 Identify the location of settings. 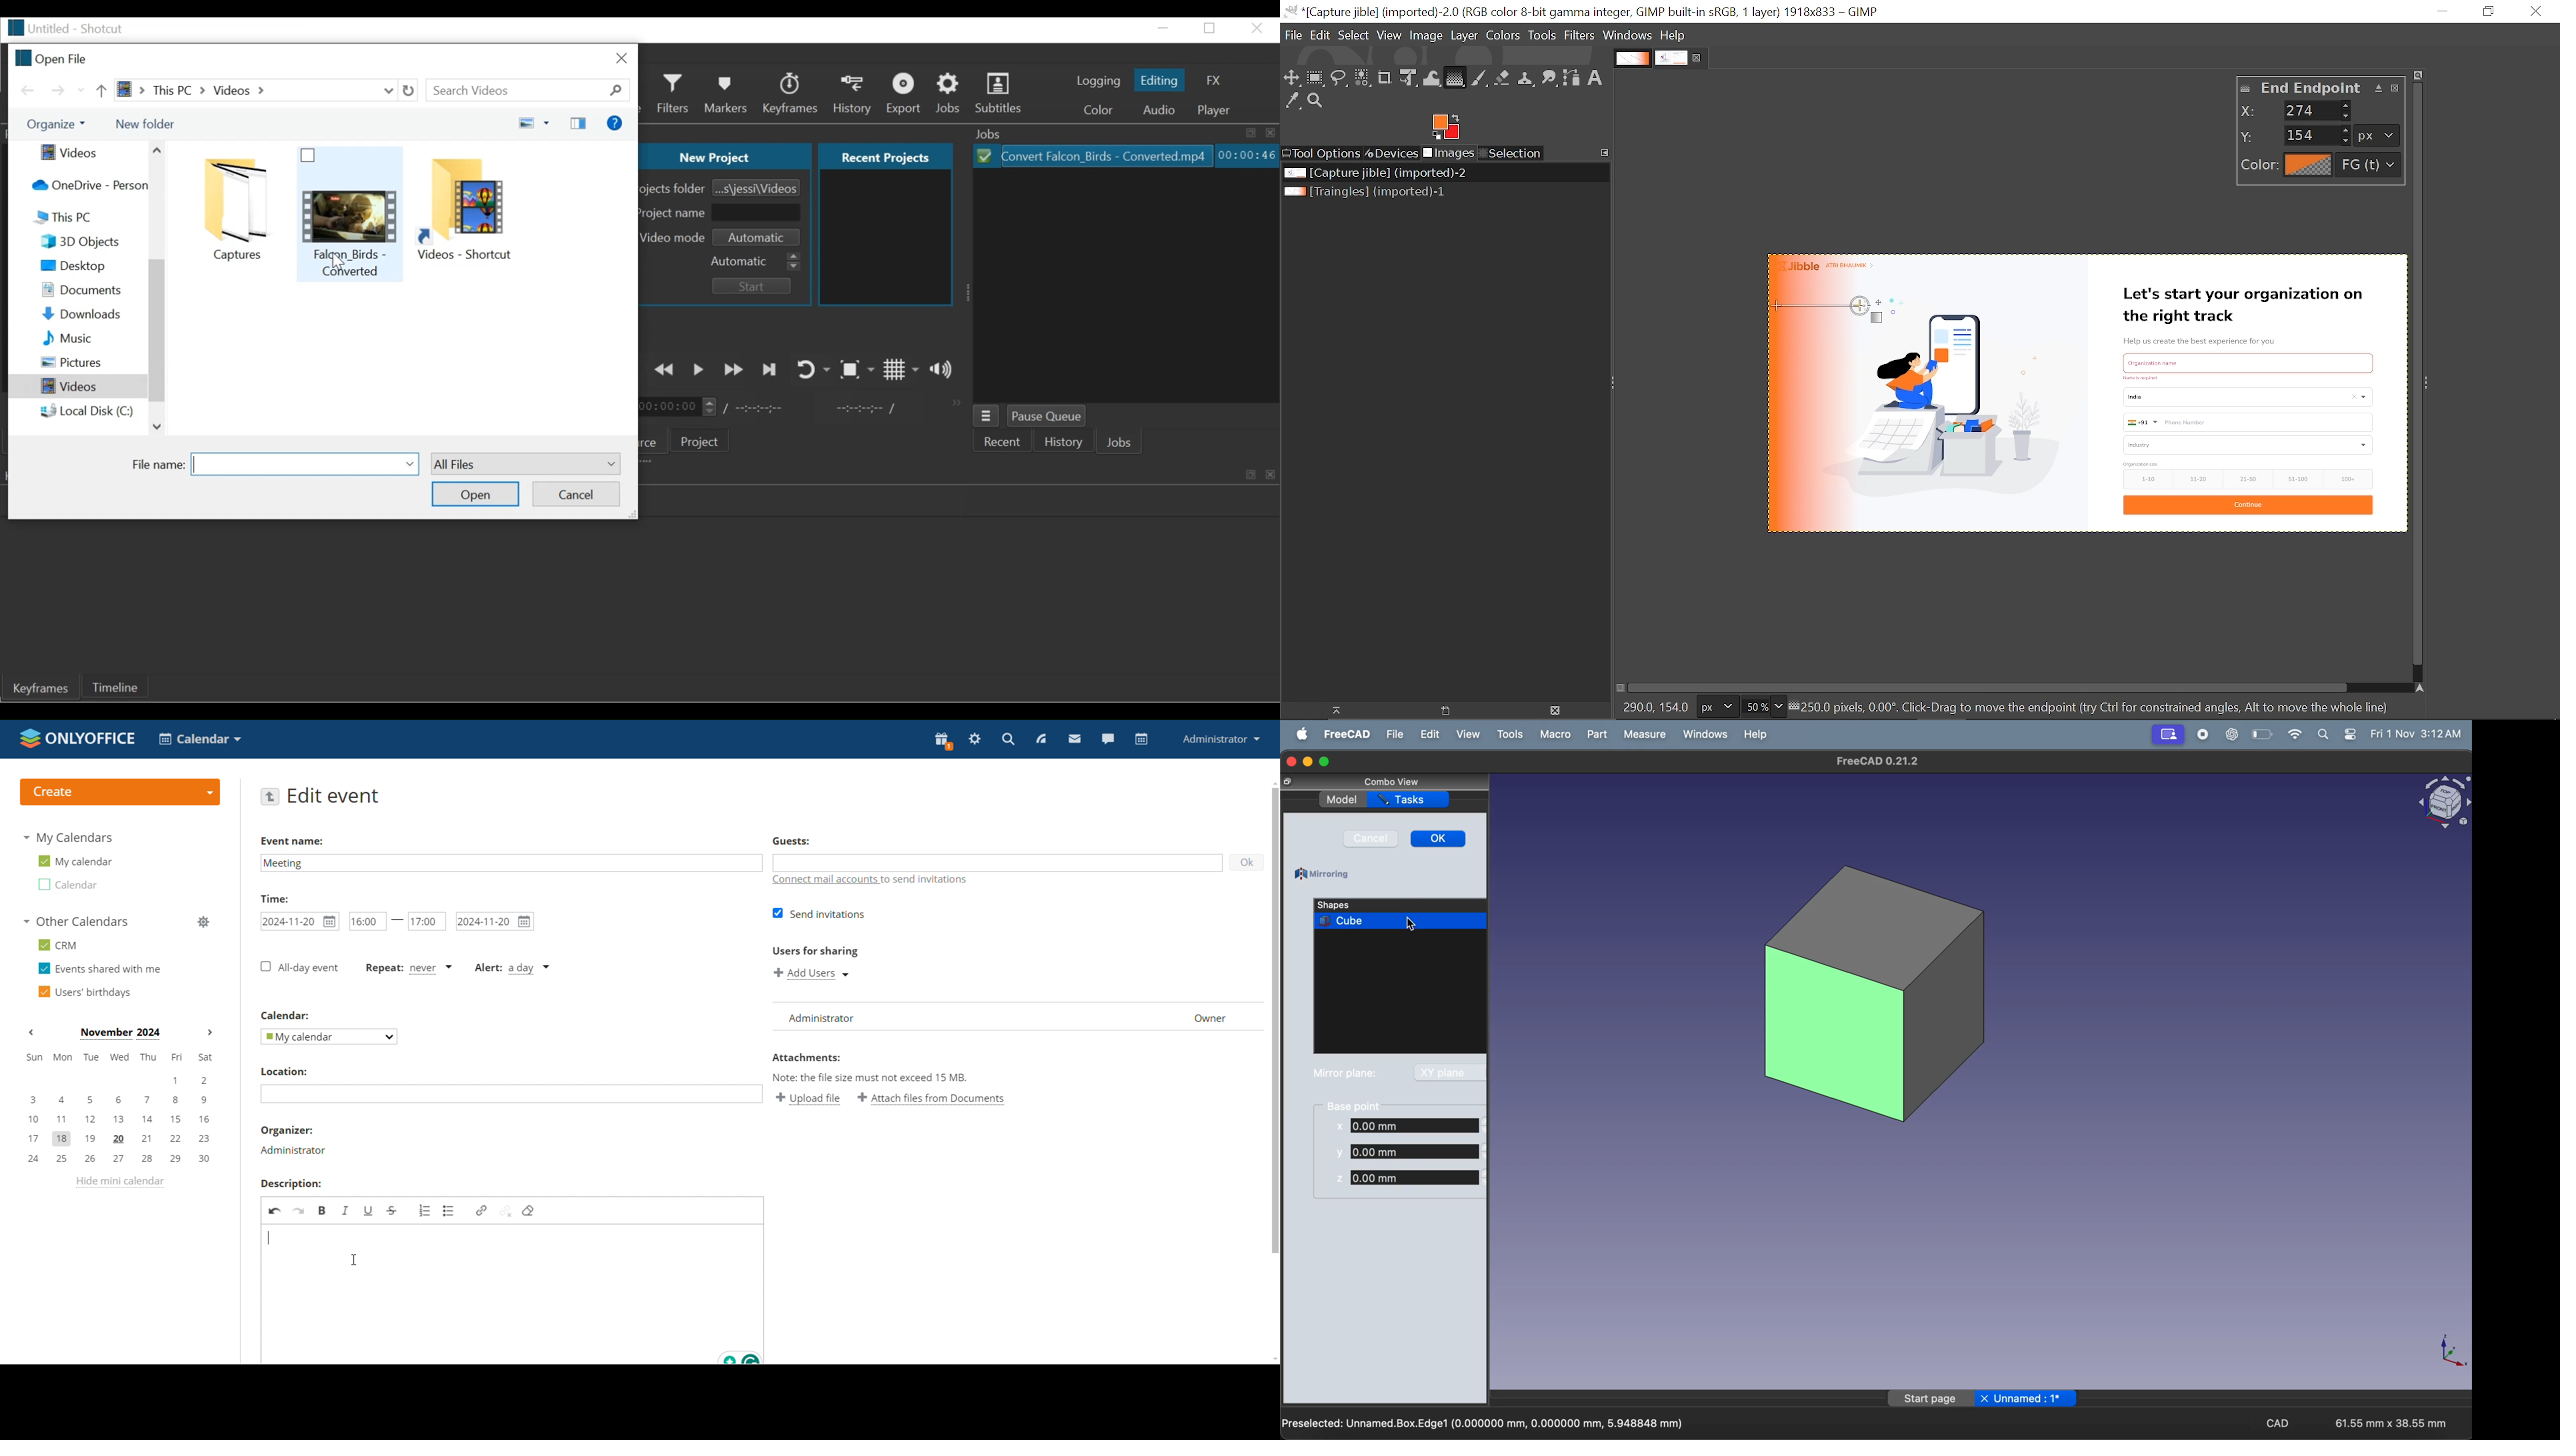
(2348, 734).